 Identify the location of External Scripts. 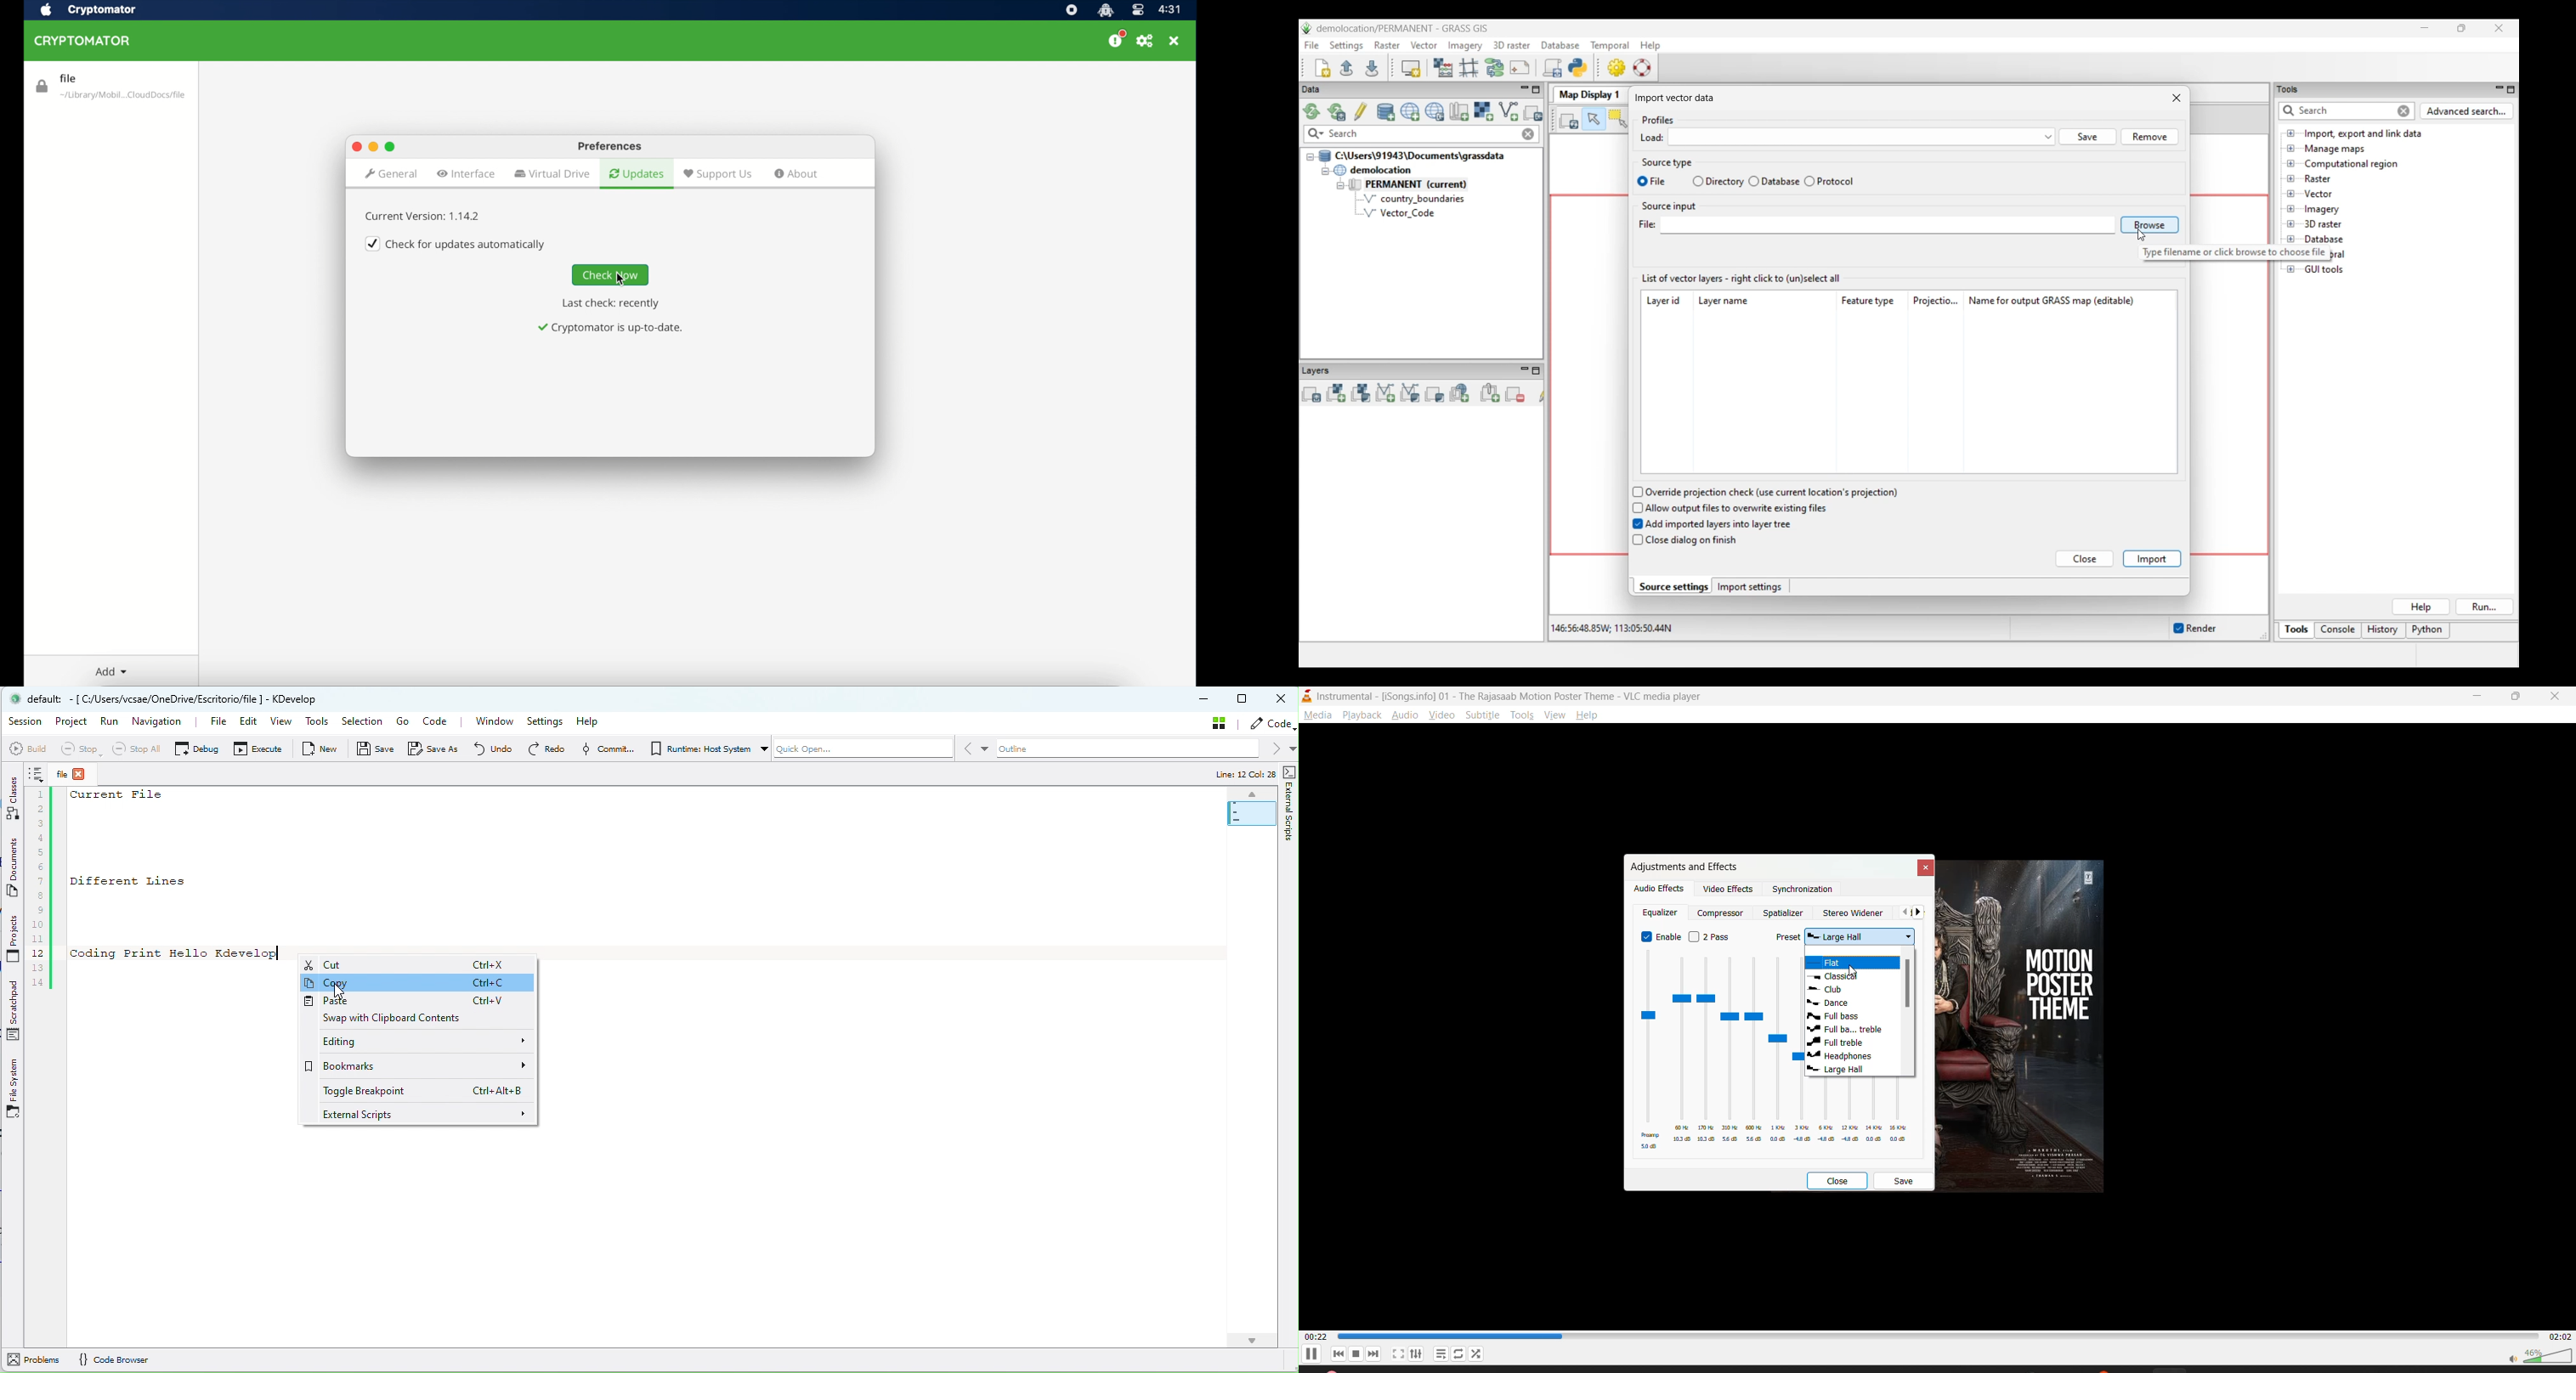
(1290, 825).